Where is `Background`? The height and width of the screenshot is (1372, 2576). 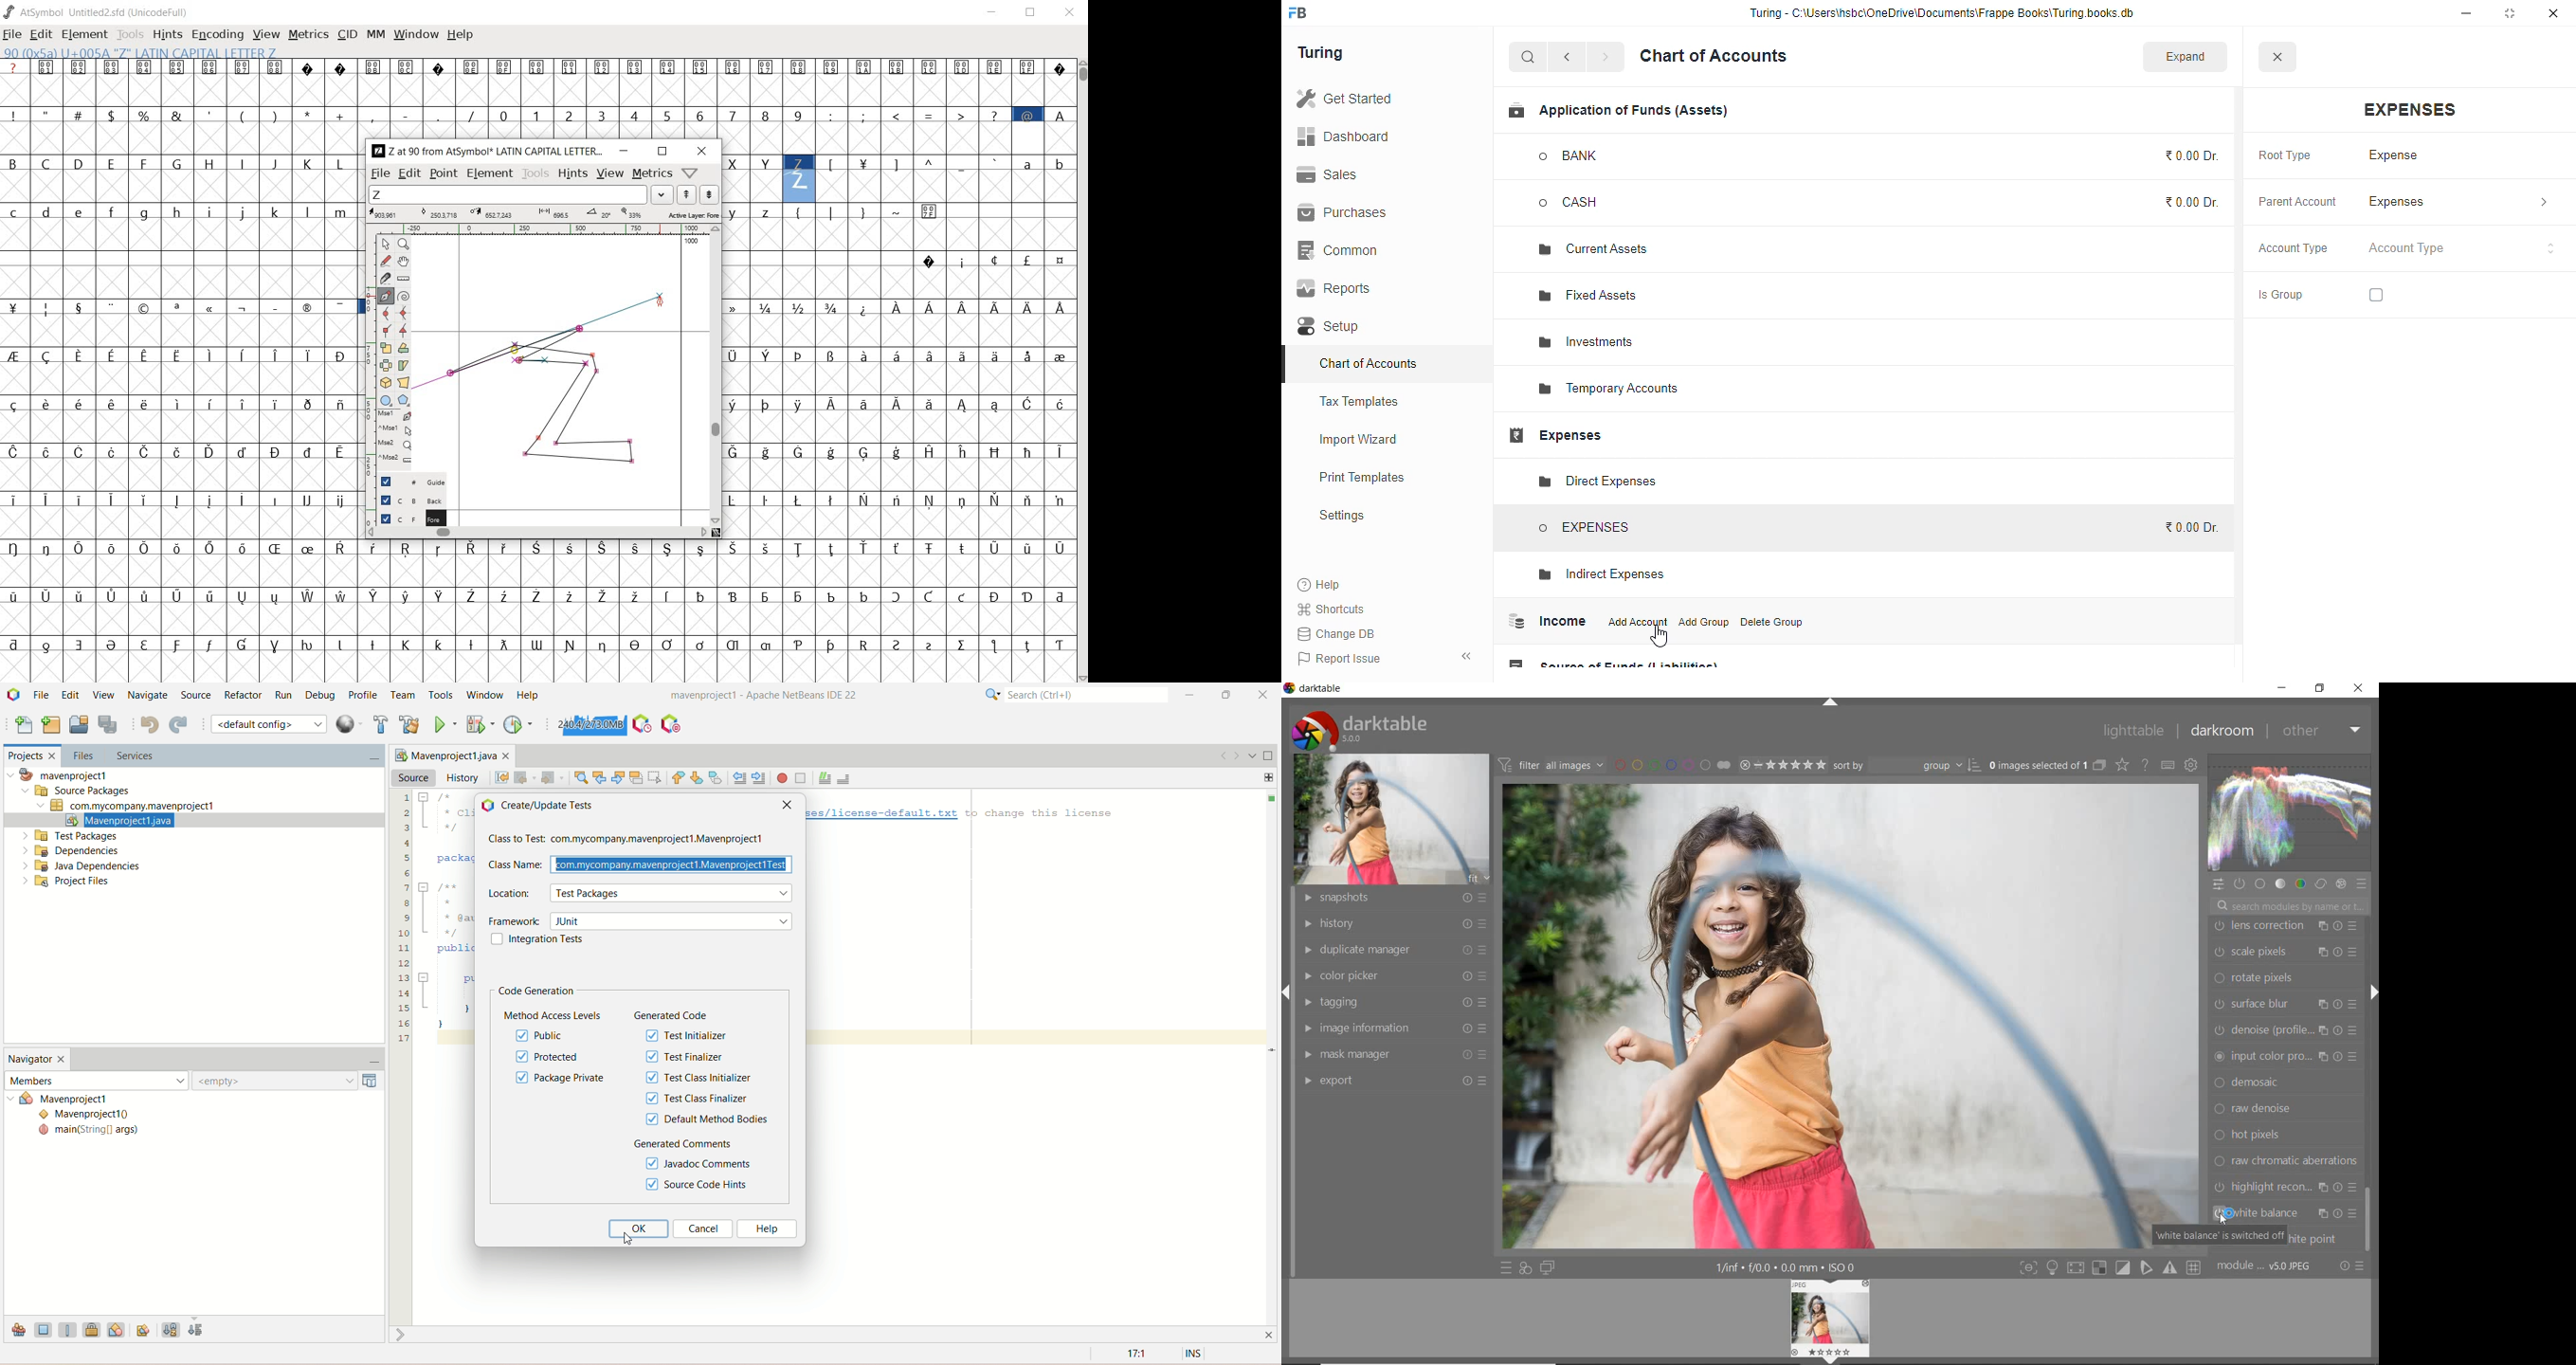
Background is located at coordinates (407, 500).